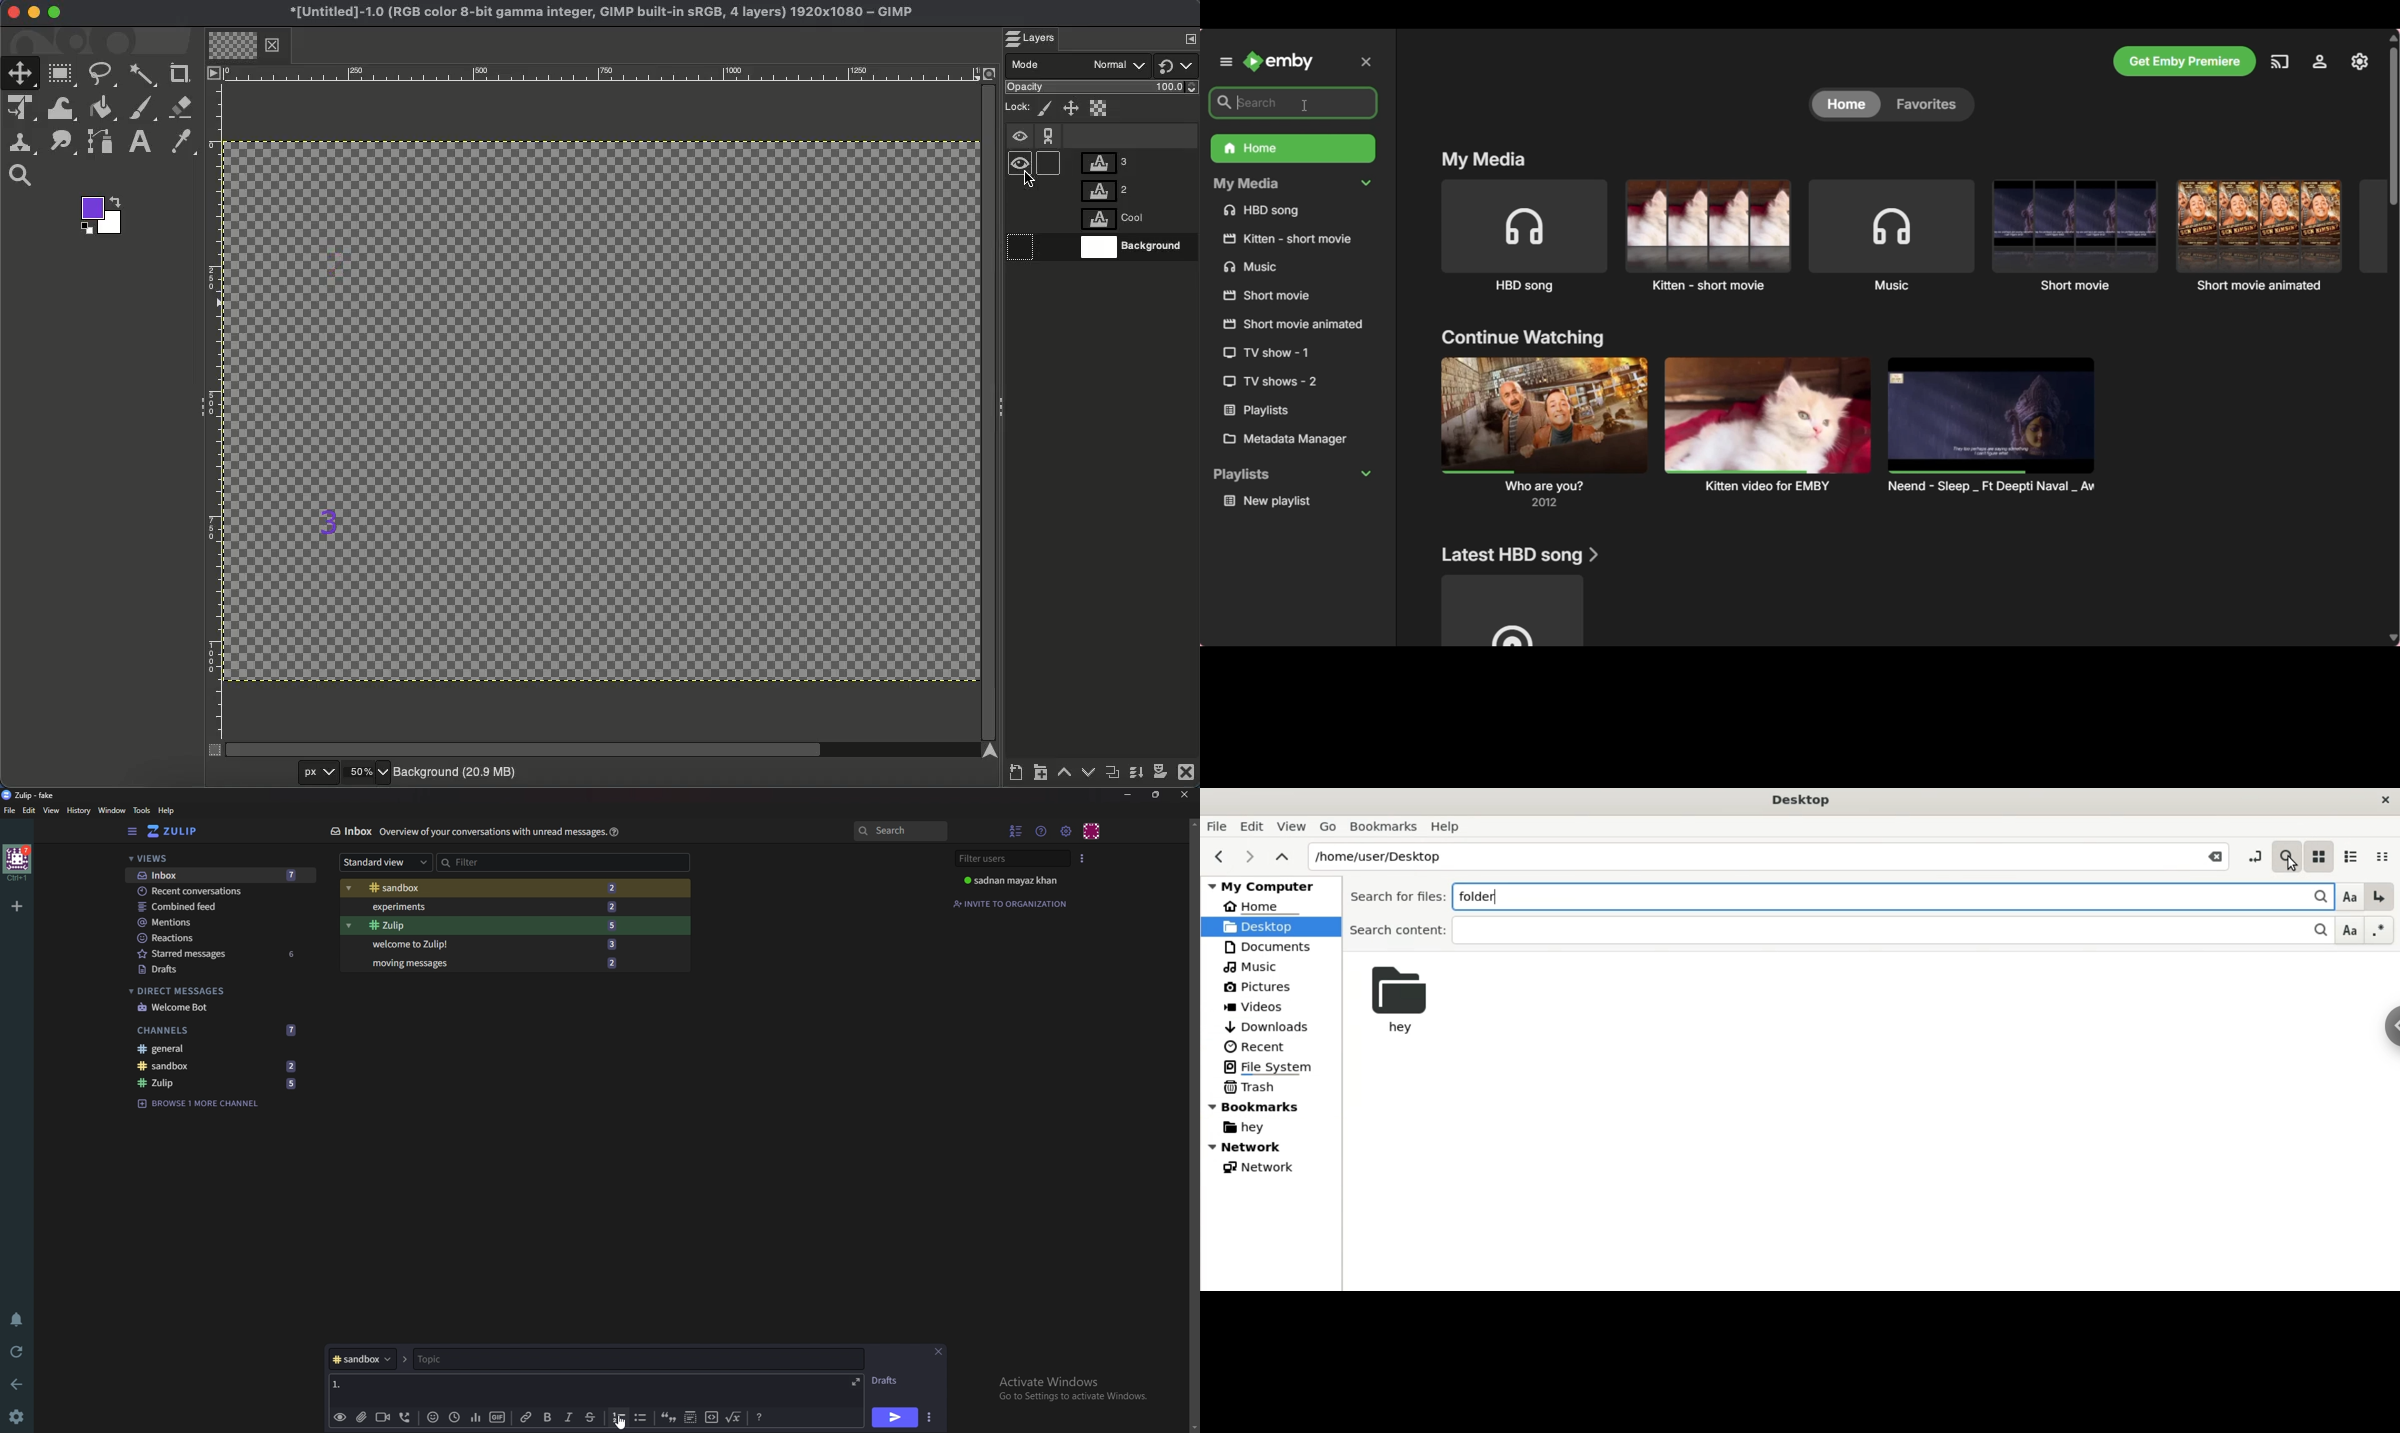 Image resolution: width=2408 pixels, height=1456 pixels. I want to click on Desktop, so click(1796, 799).